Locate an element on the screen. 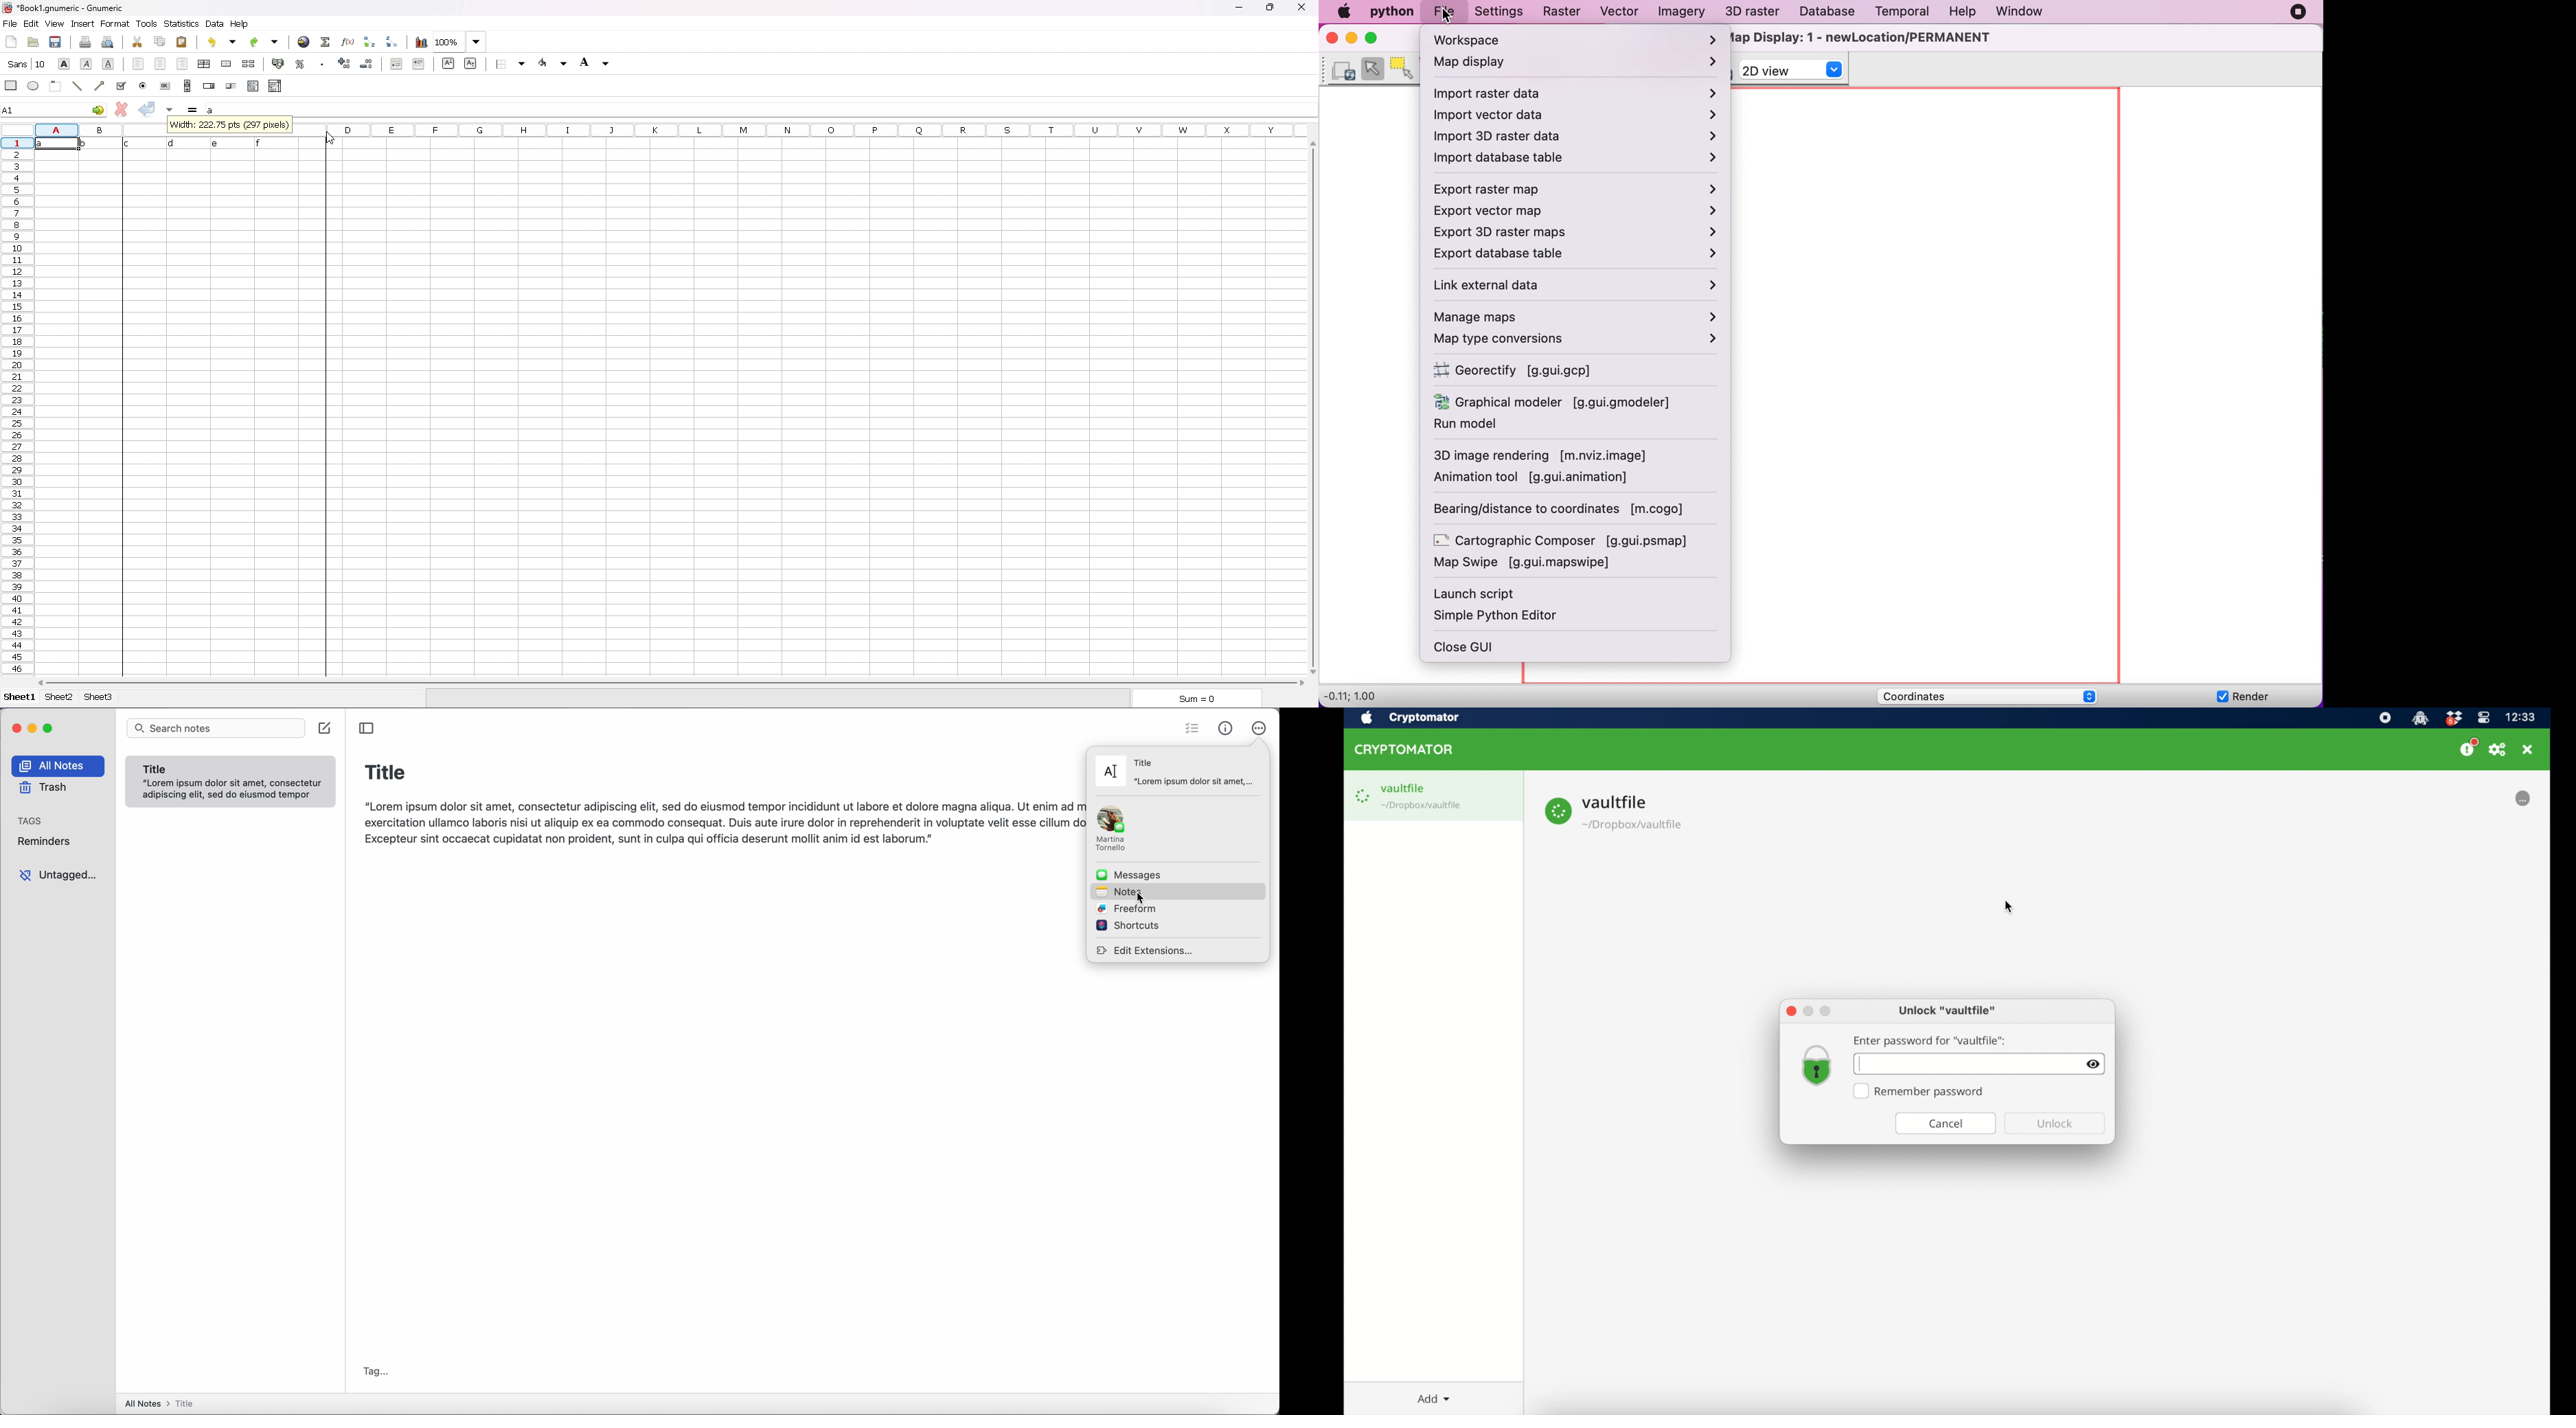 The height and width of the screenshot is (1428, 2576). dropbox icon is located at coordinates (2454, 717).